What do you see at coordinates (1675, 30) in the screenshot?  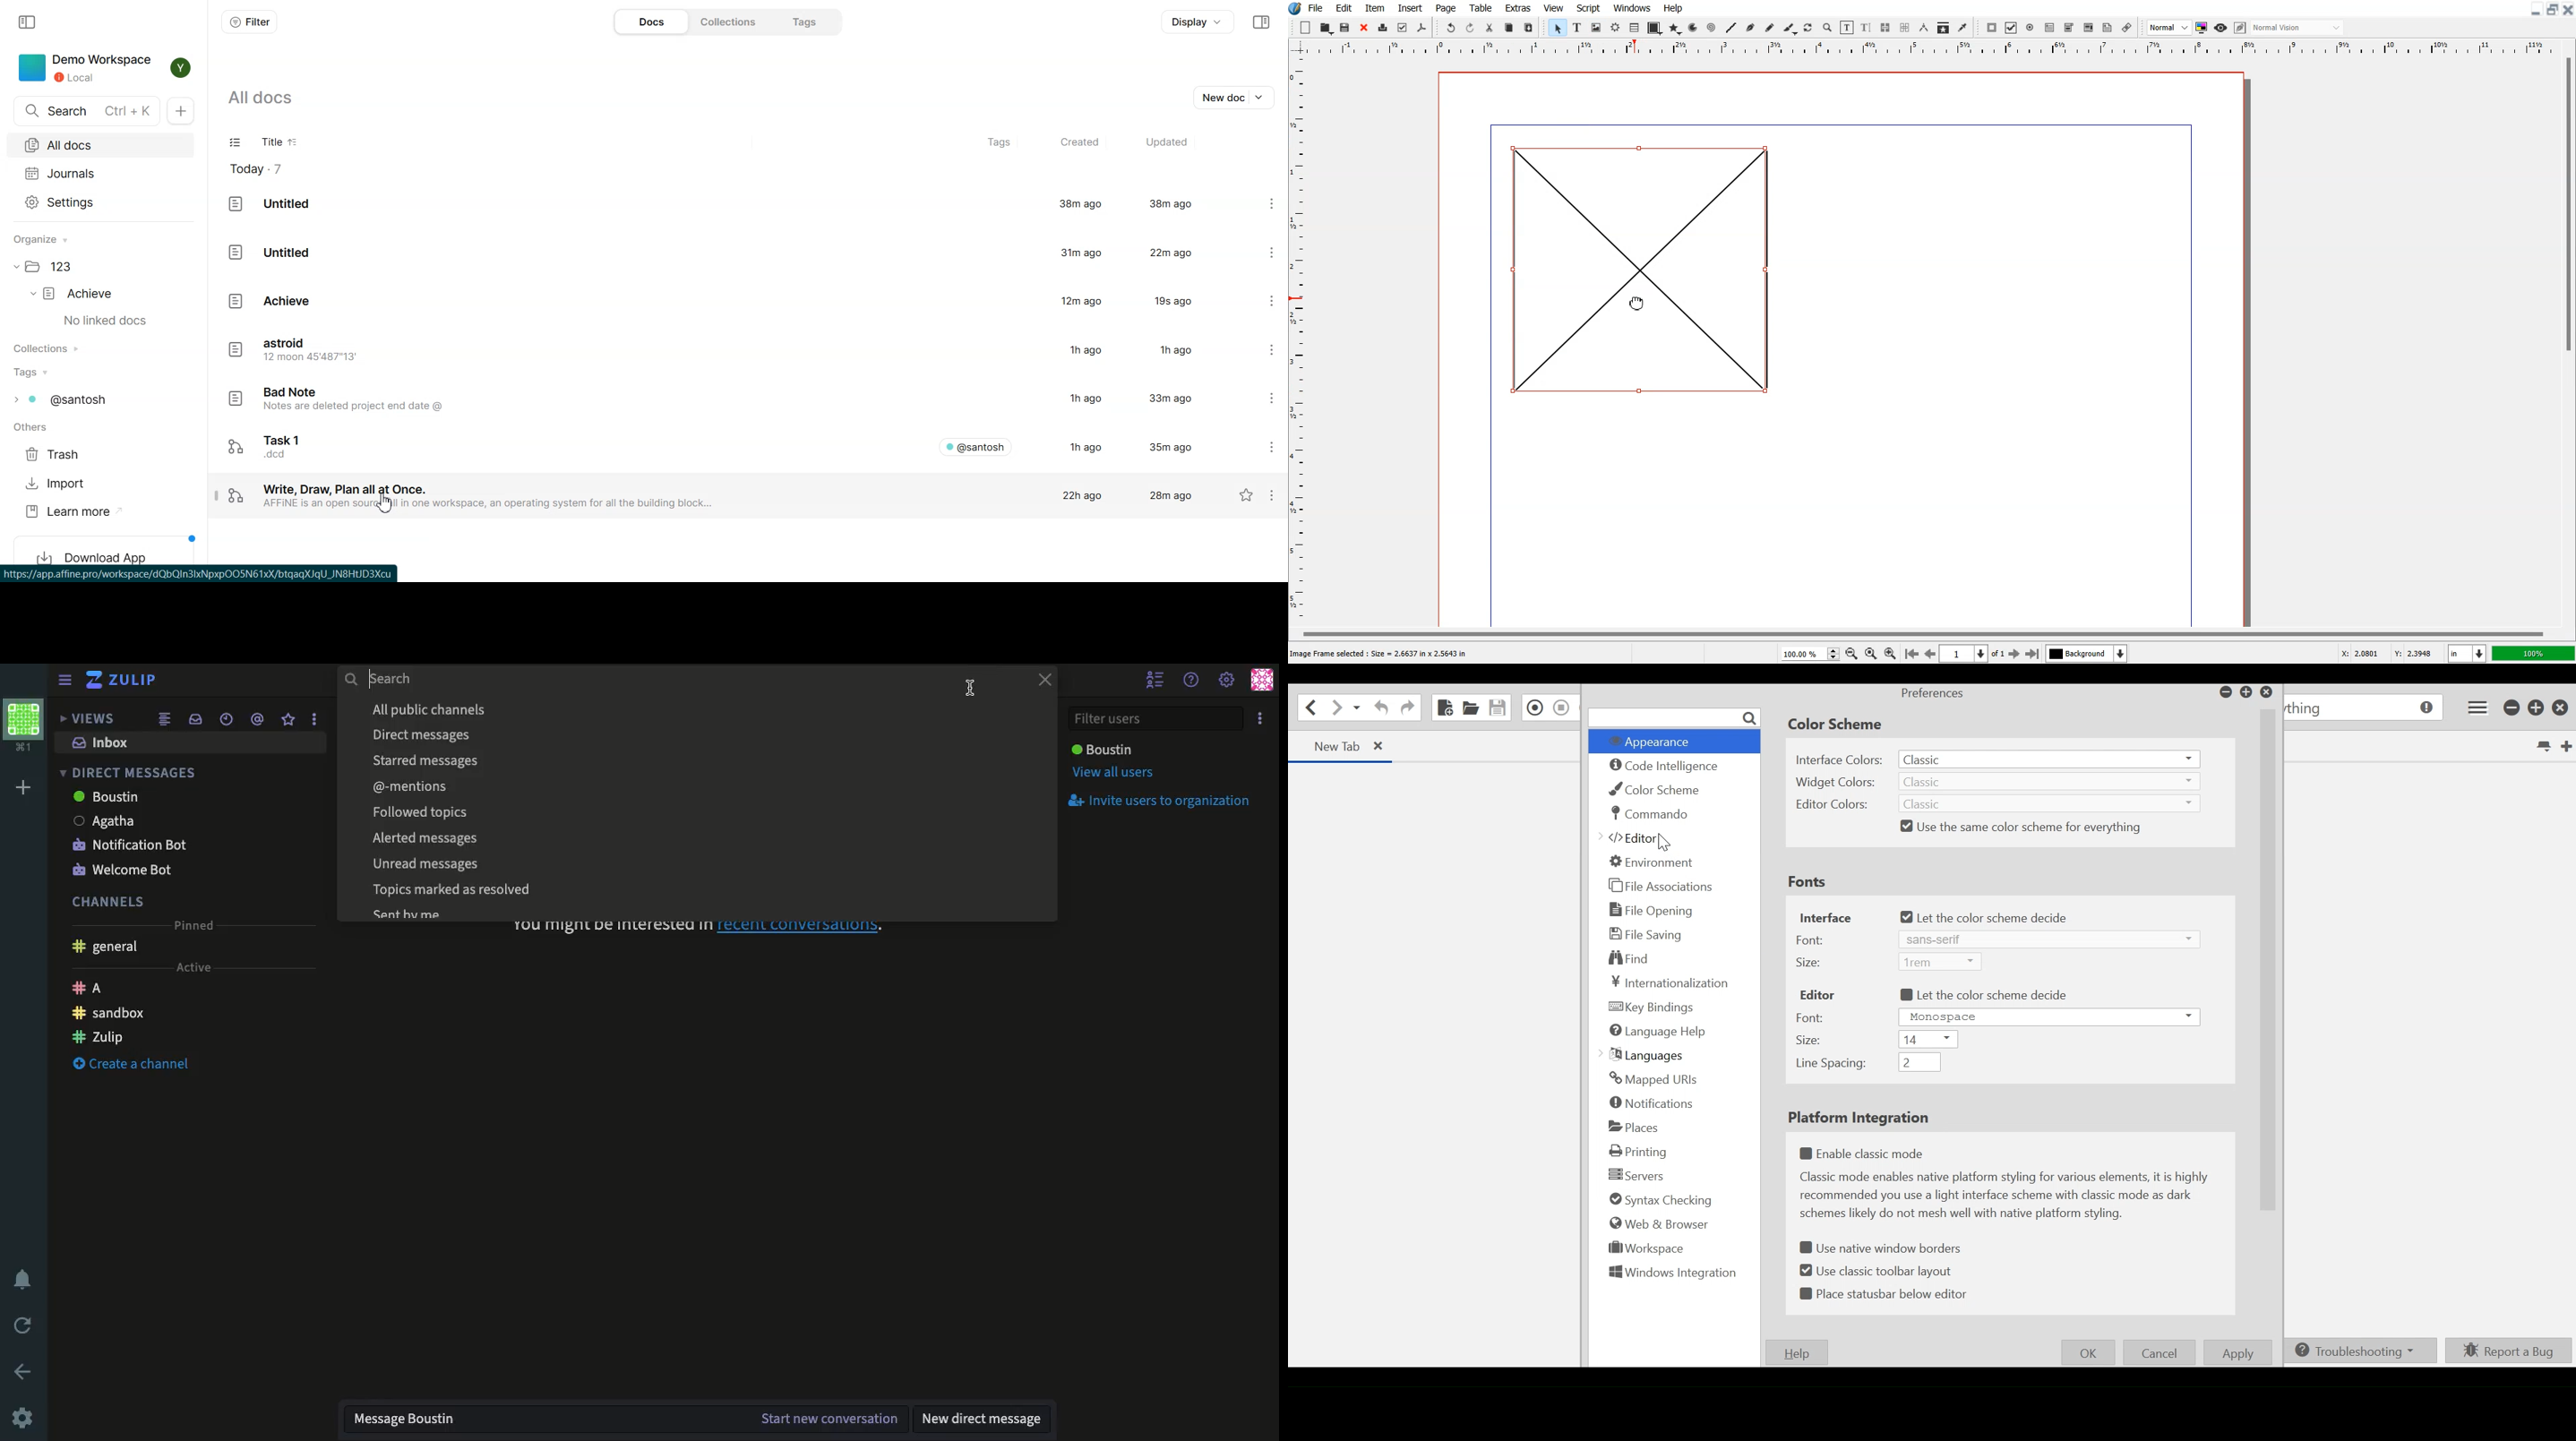 I see `Polygon` at bounding box center [1675, 30].